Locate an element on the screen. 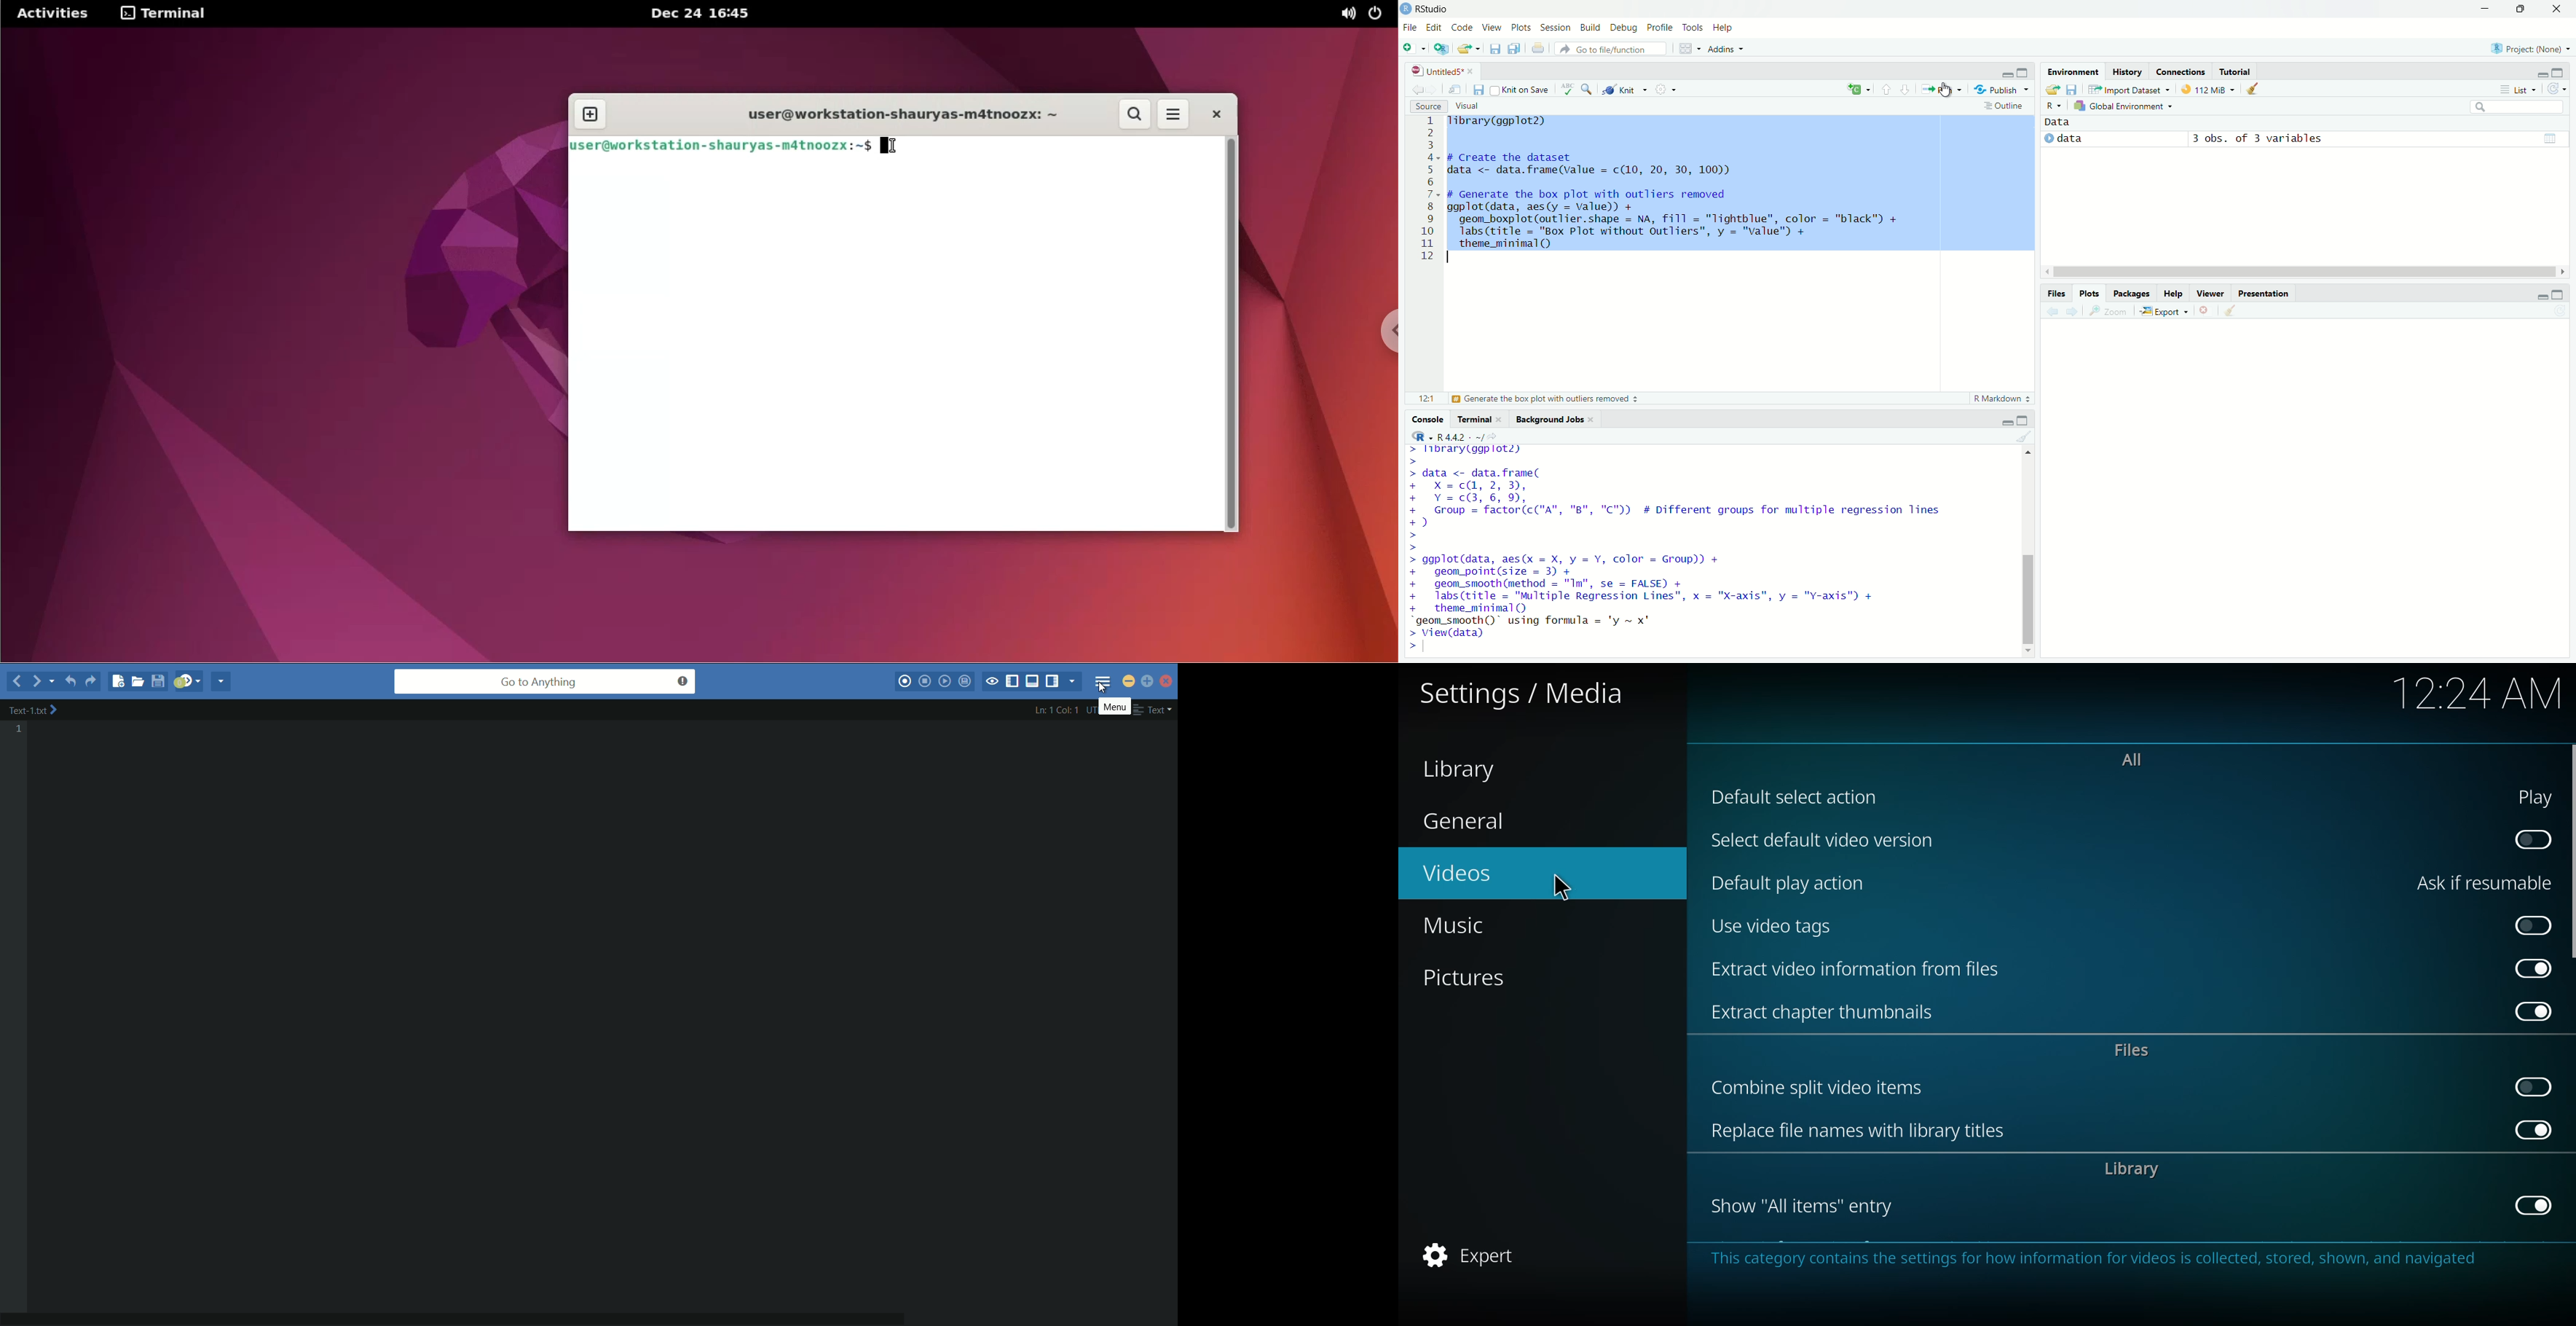  settings is located at coordinates (1659, 90).